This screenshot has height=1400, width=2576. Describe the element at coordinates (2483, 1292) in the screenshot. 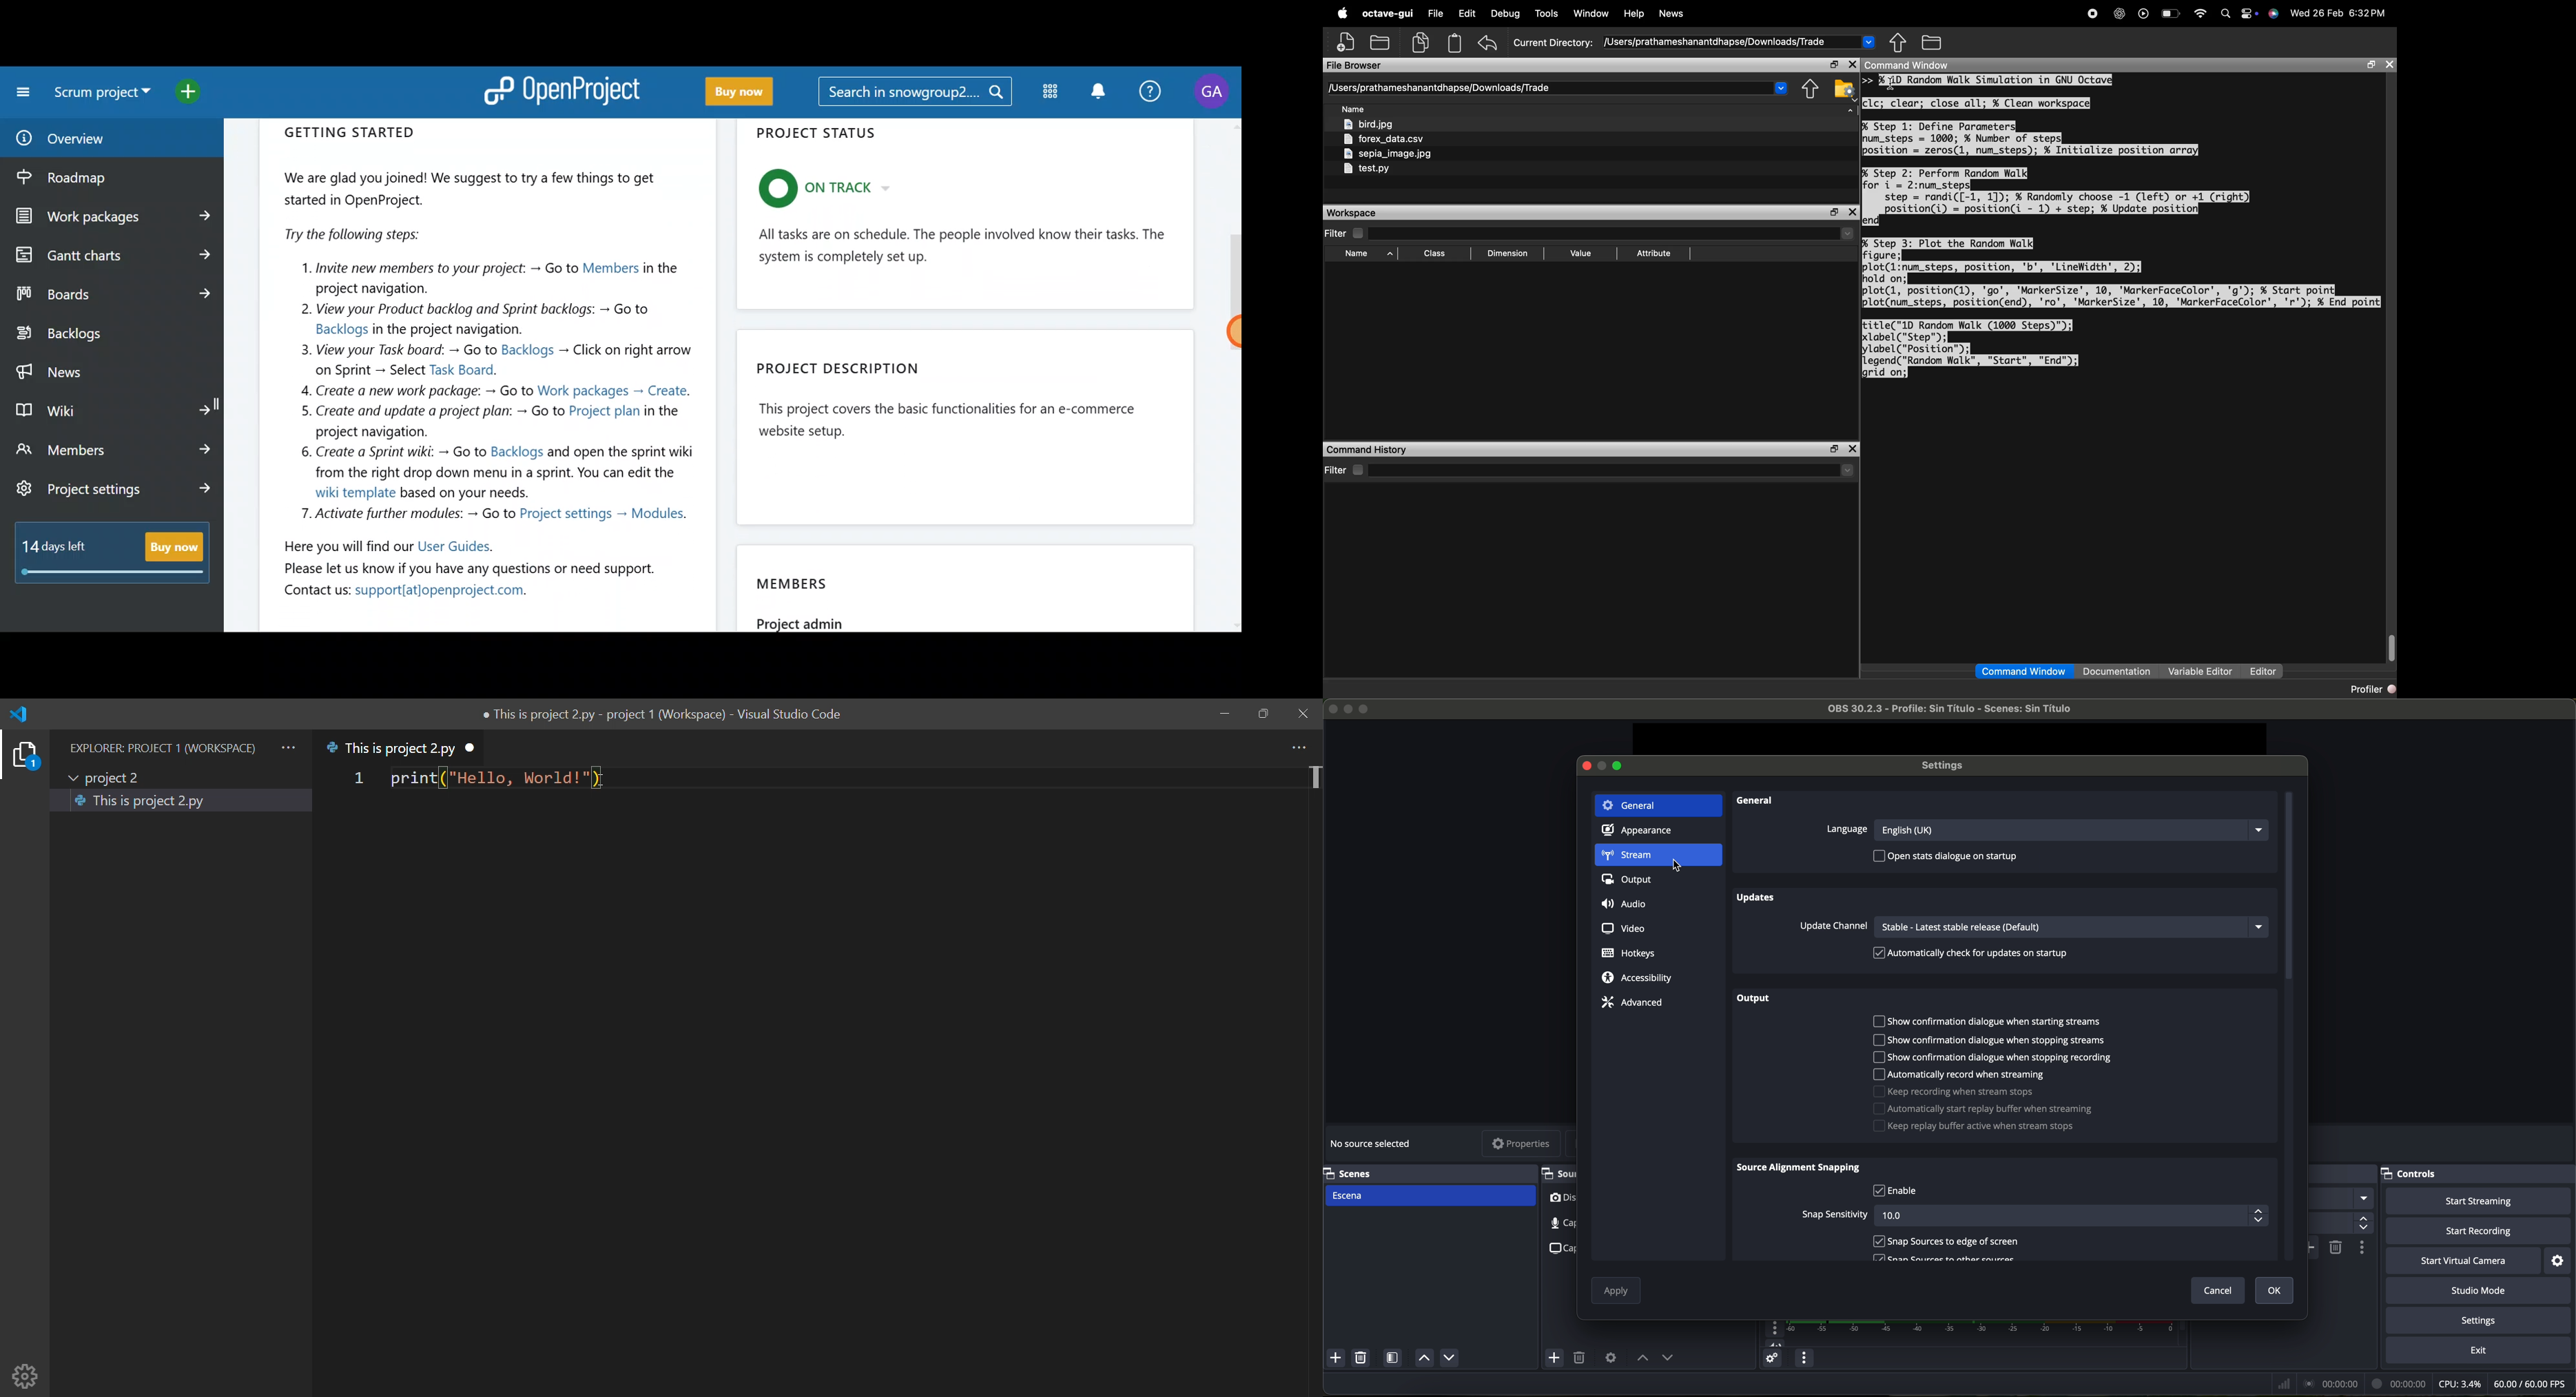

I see `studio mode` at that location.